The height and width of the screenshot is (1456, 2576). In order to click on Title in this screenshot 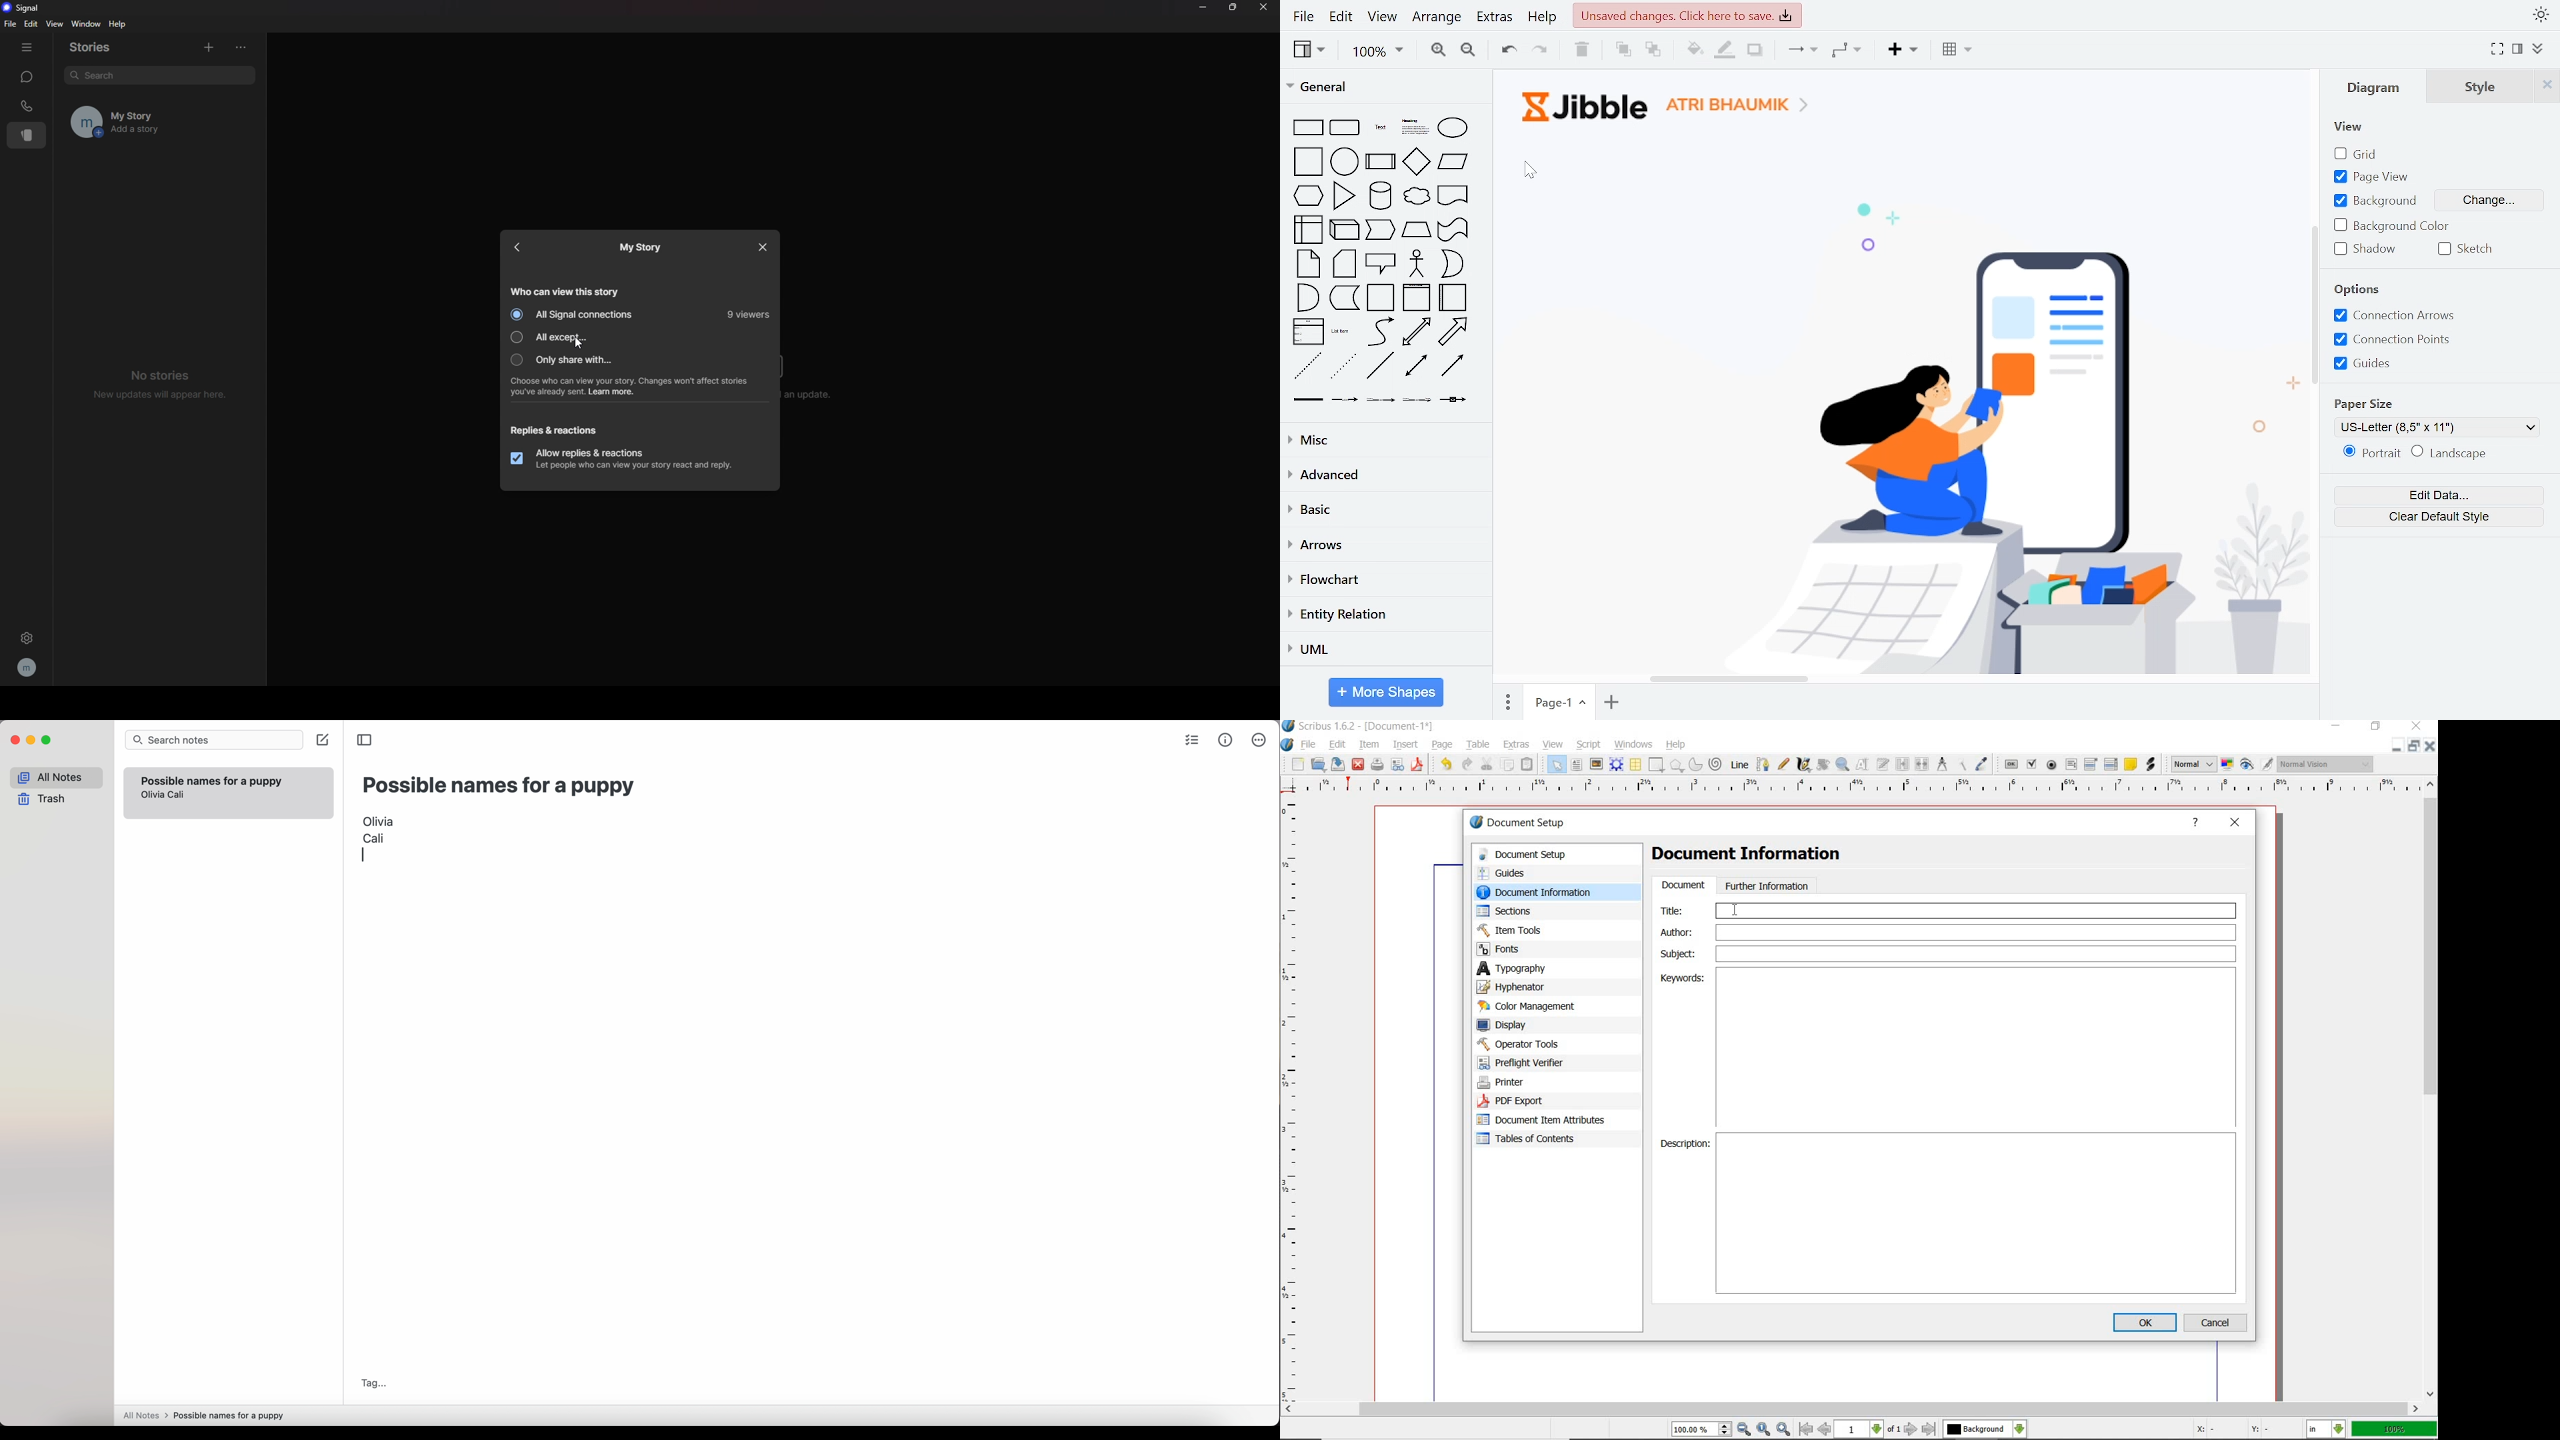, I will do `click(1948, 910)`.